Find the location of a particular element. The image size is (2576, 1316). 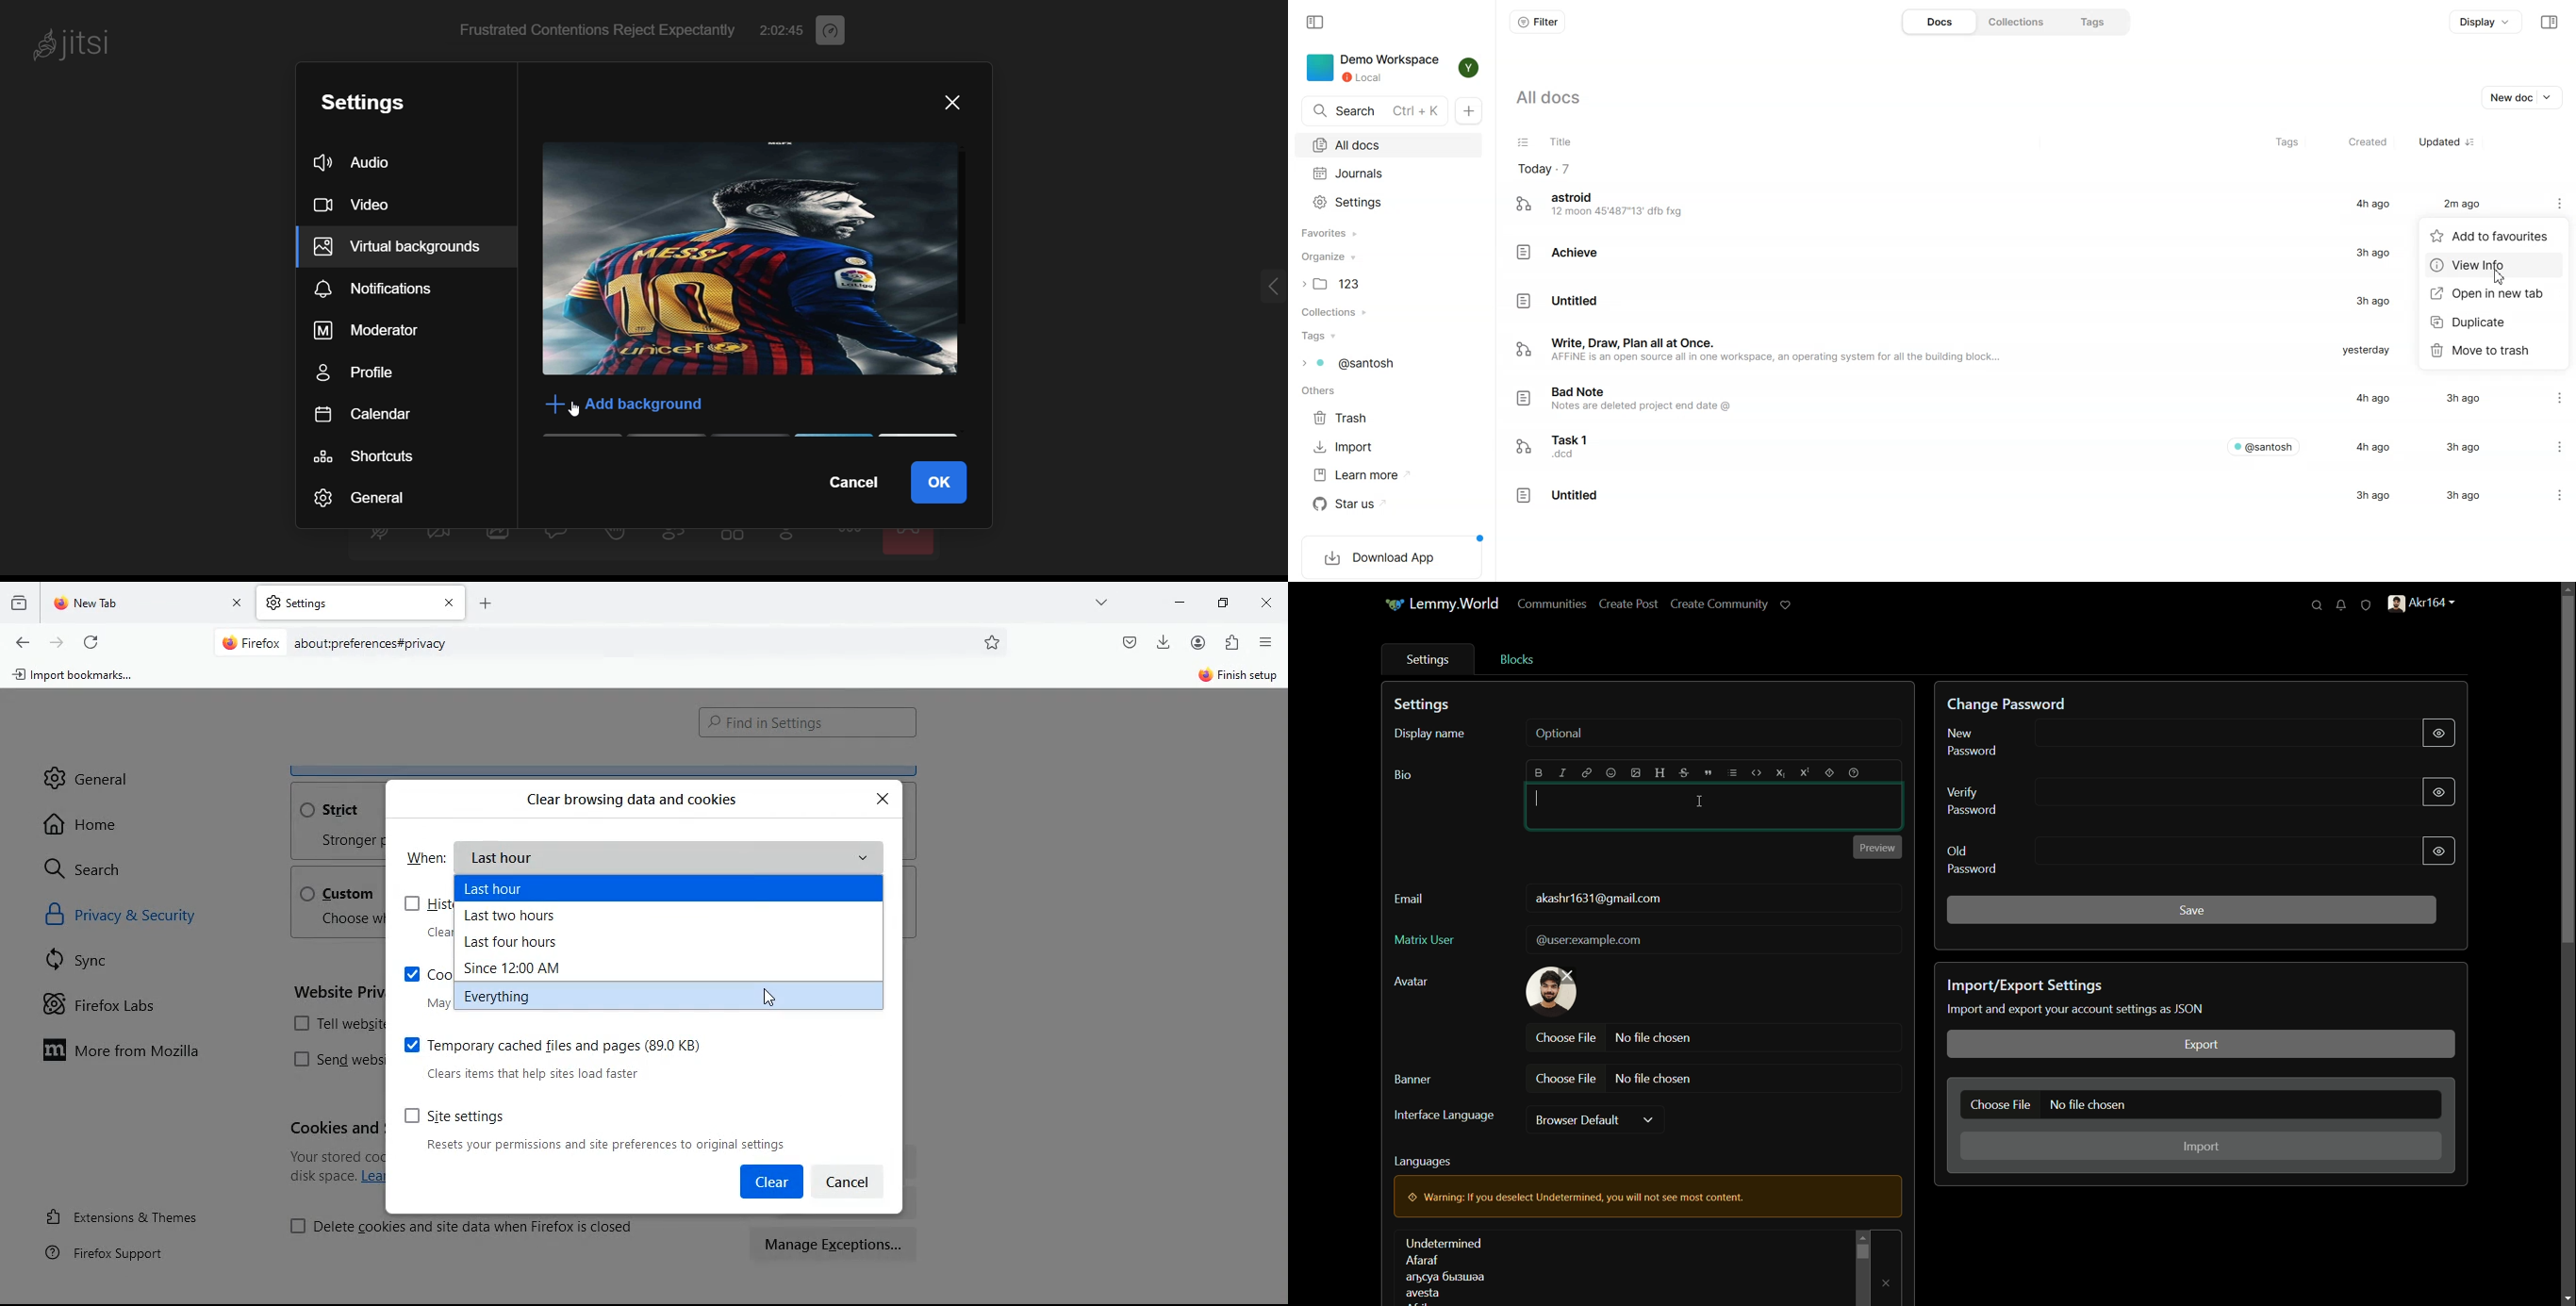

change password is located at coordinates (2005, 705).